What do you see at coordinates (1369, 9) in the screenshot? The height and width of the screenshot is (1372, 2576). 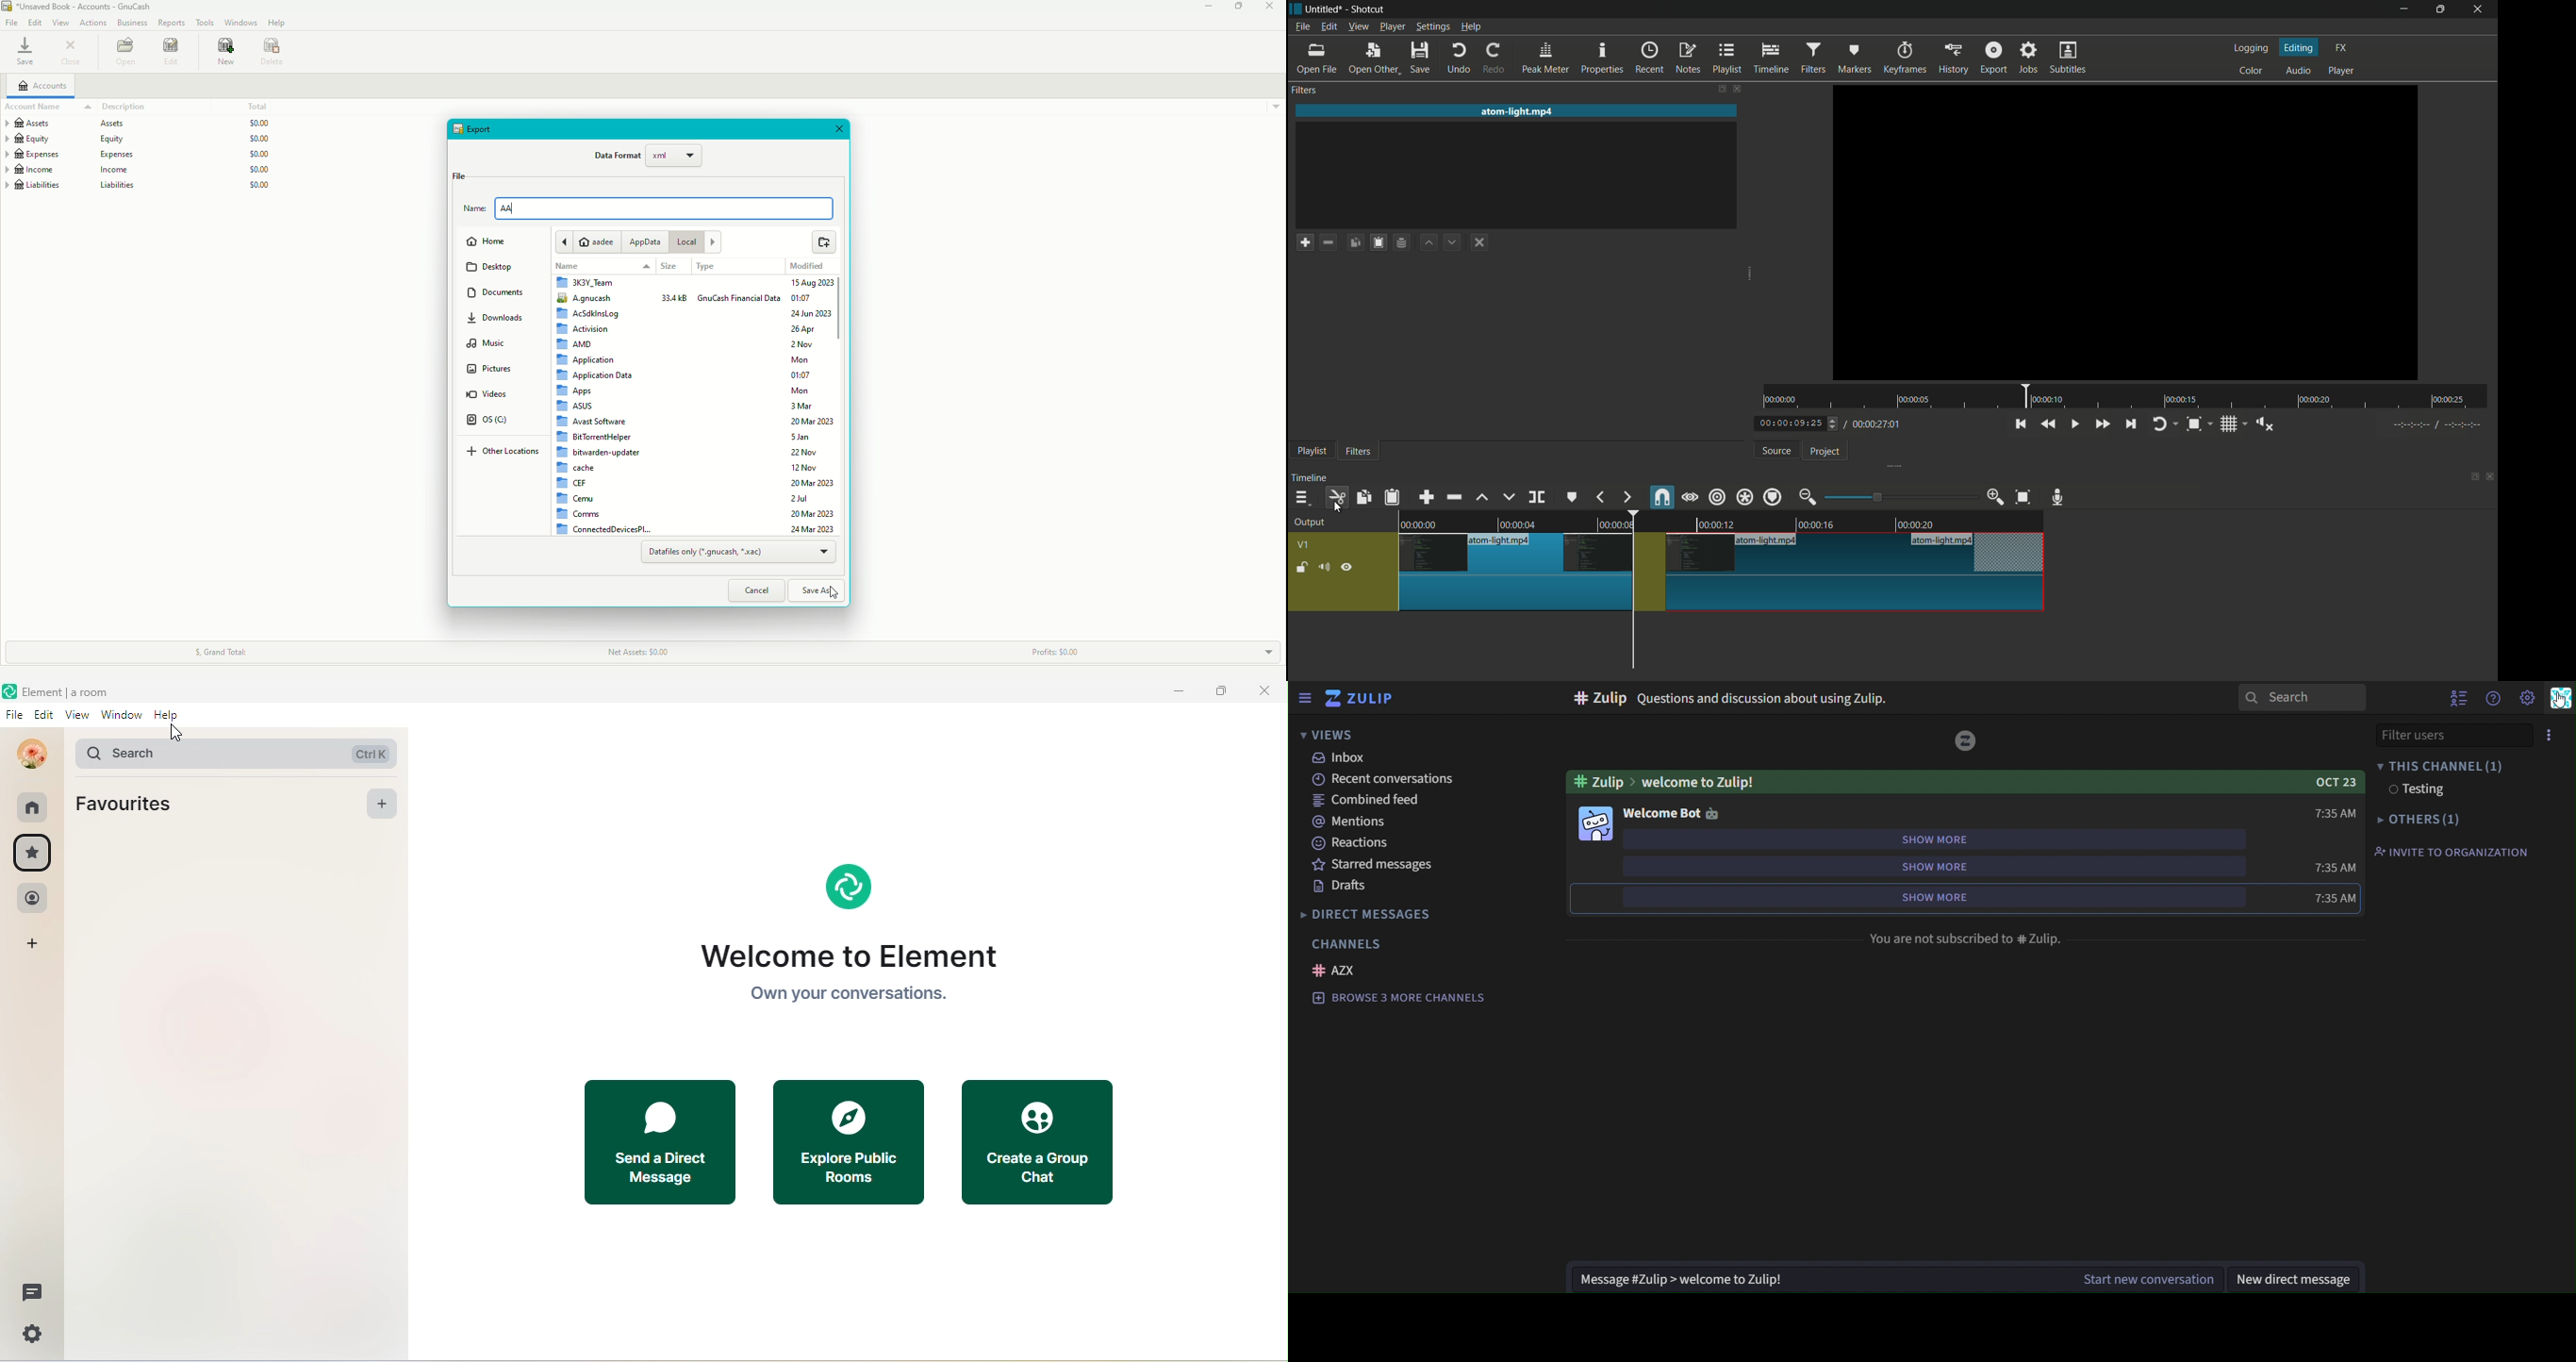 I see `app name` at bounding box center [1369, 9].